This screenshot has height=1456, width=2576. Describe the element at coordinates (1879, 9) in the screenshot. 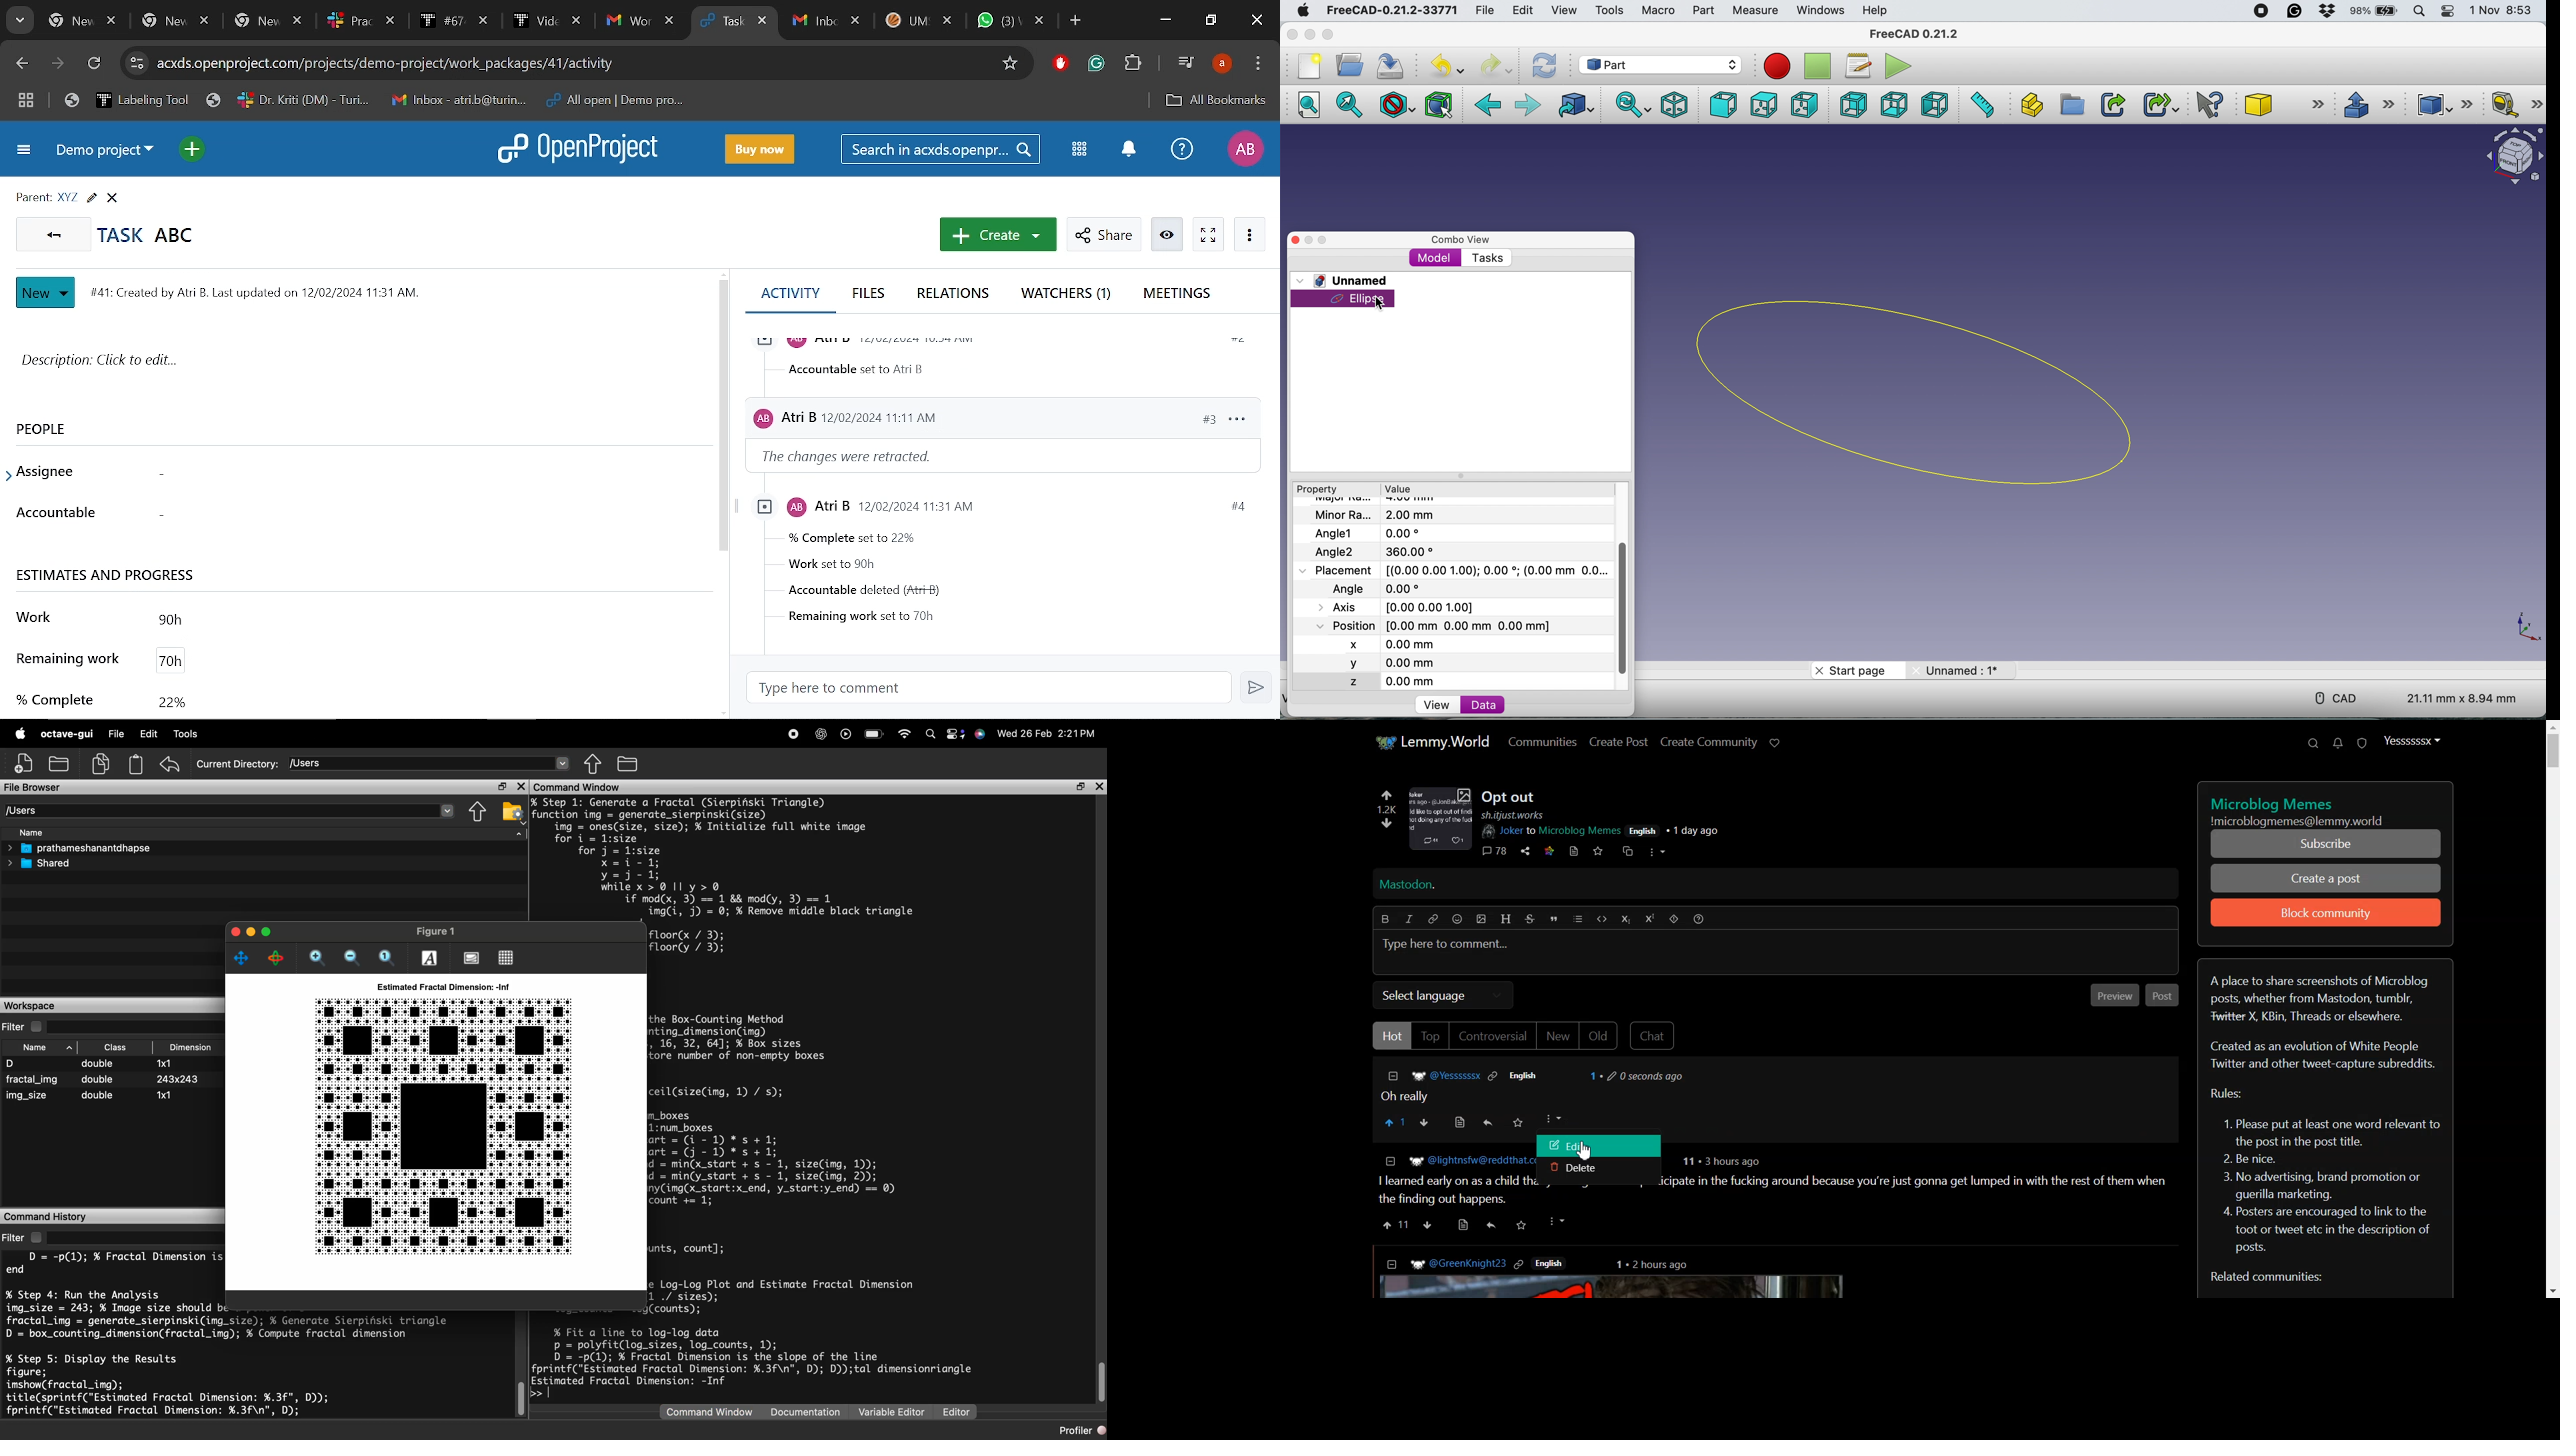

I see `help` at that location.